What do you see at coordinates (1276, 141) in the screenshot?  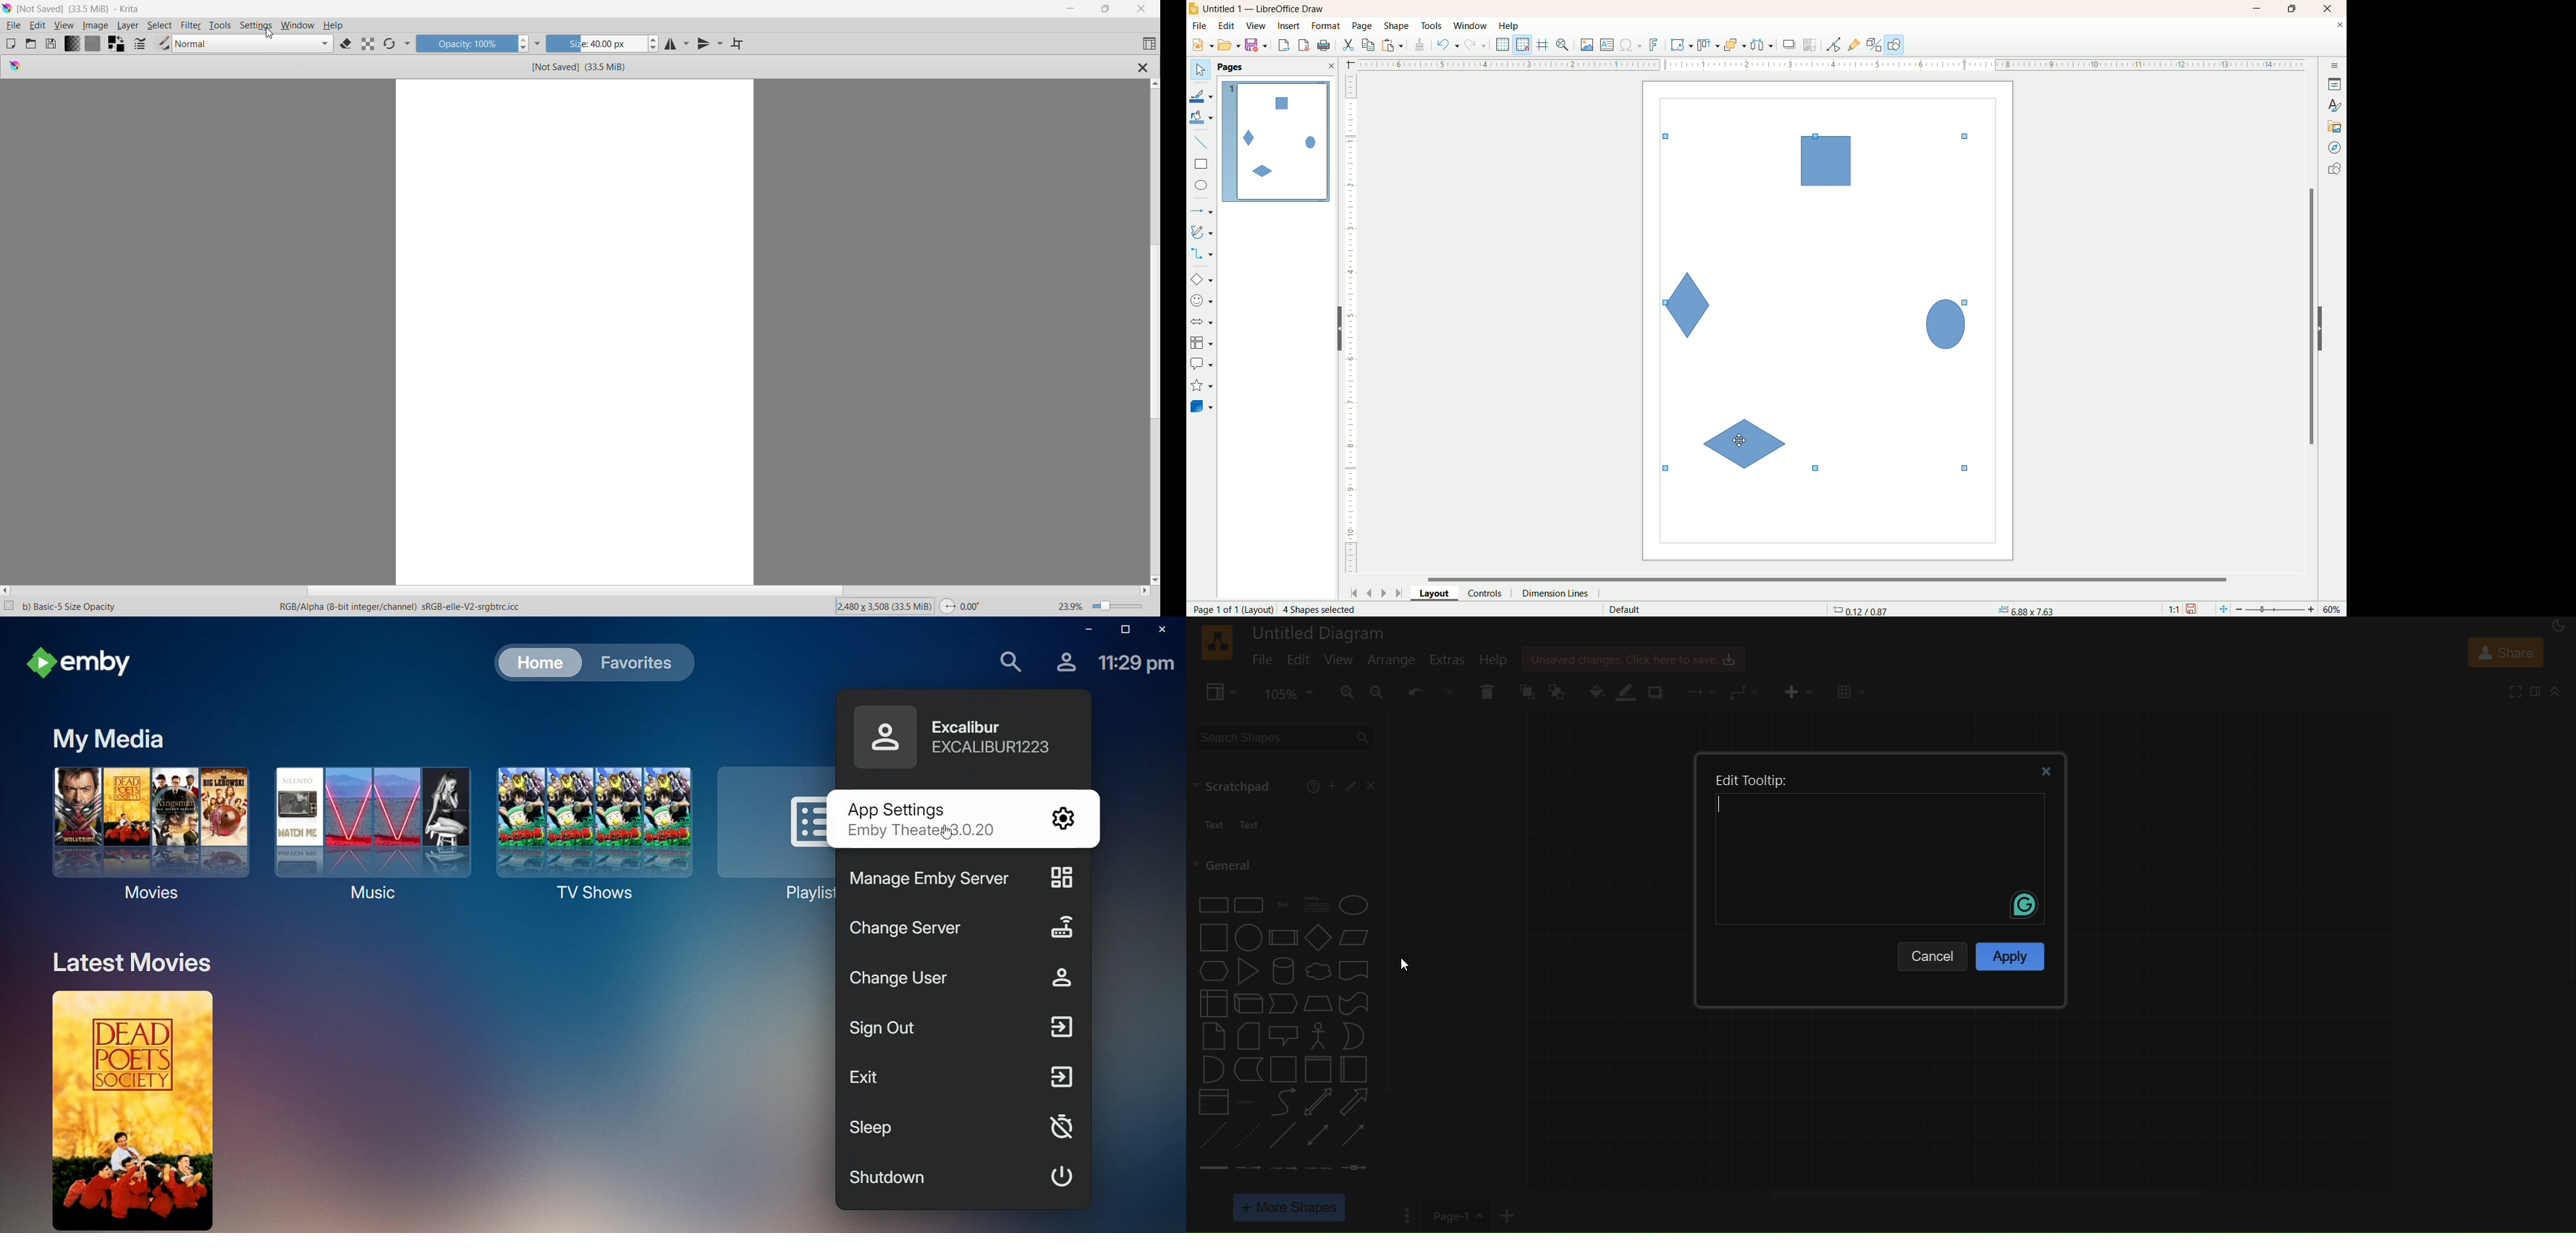 I see `page1` at bounding box center [1276, 141].